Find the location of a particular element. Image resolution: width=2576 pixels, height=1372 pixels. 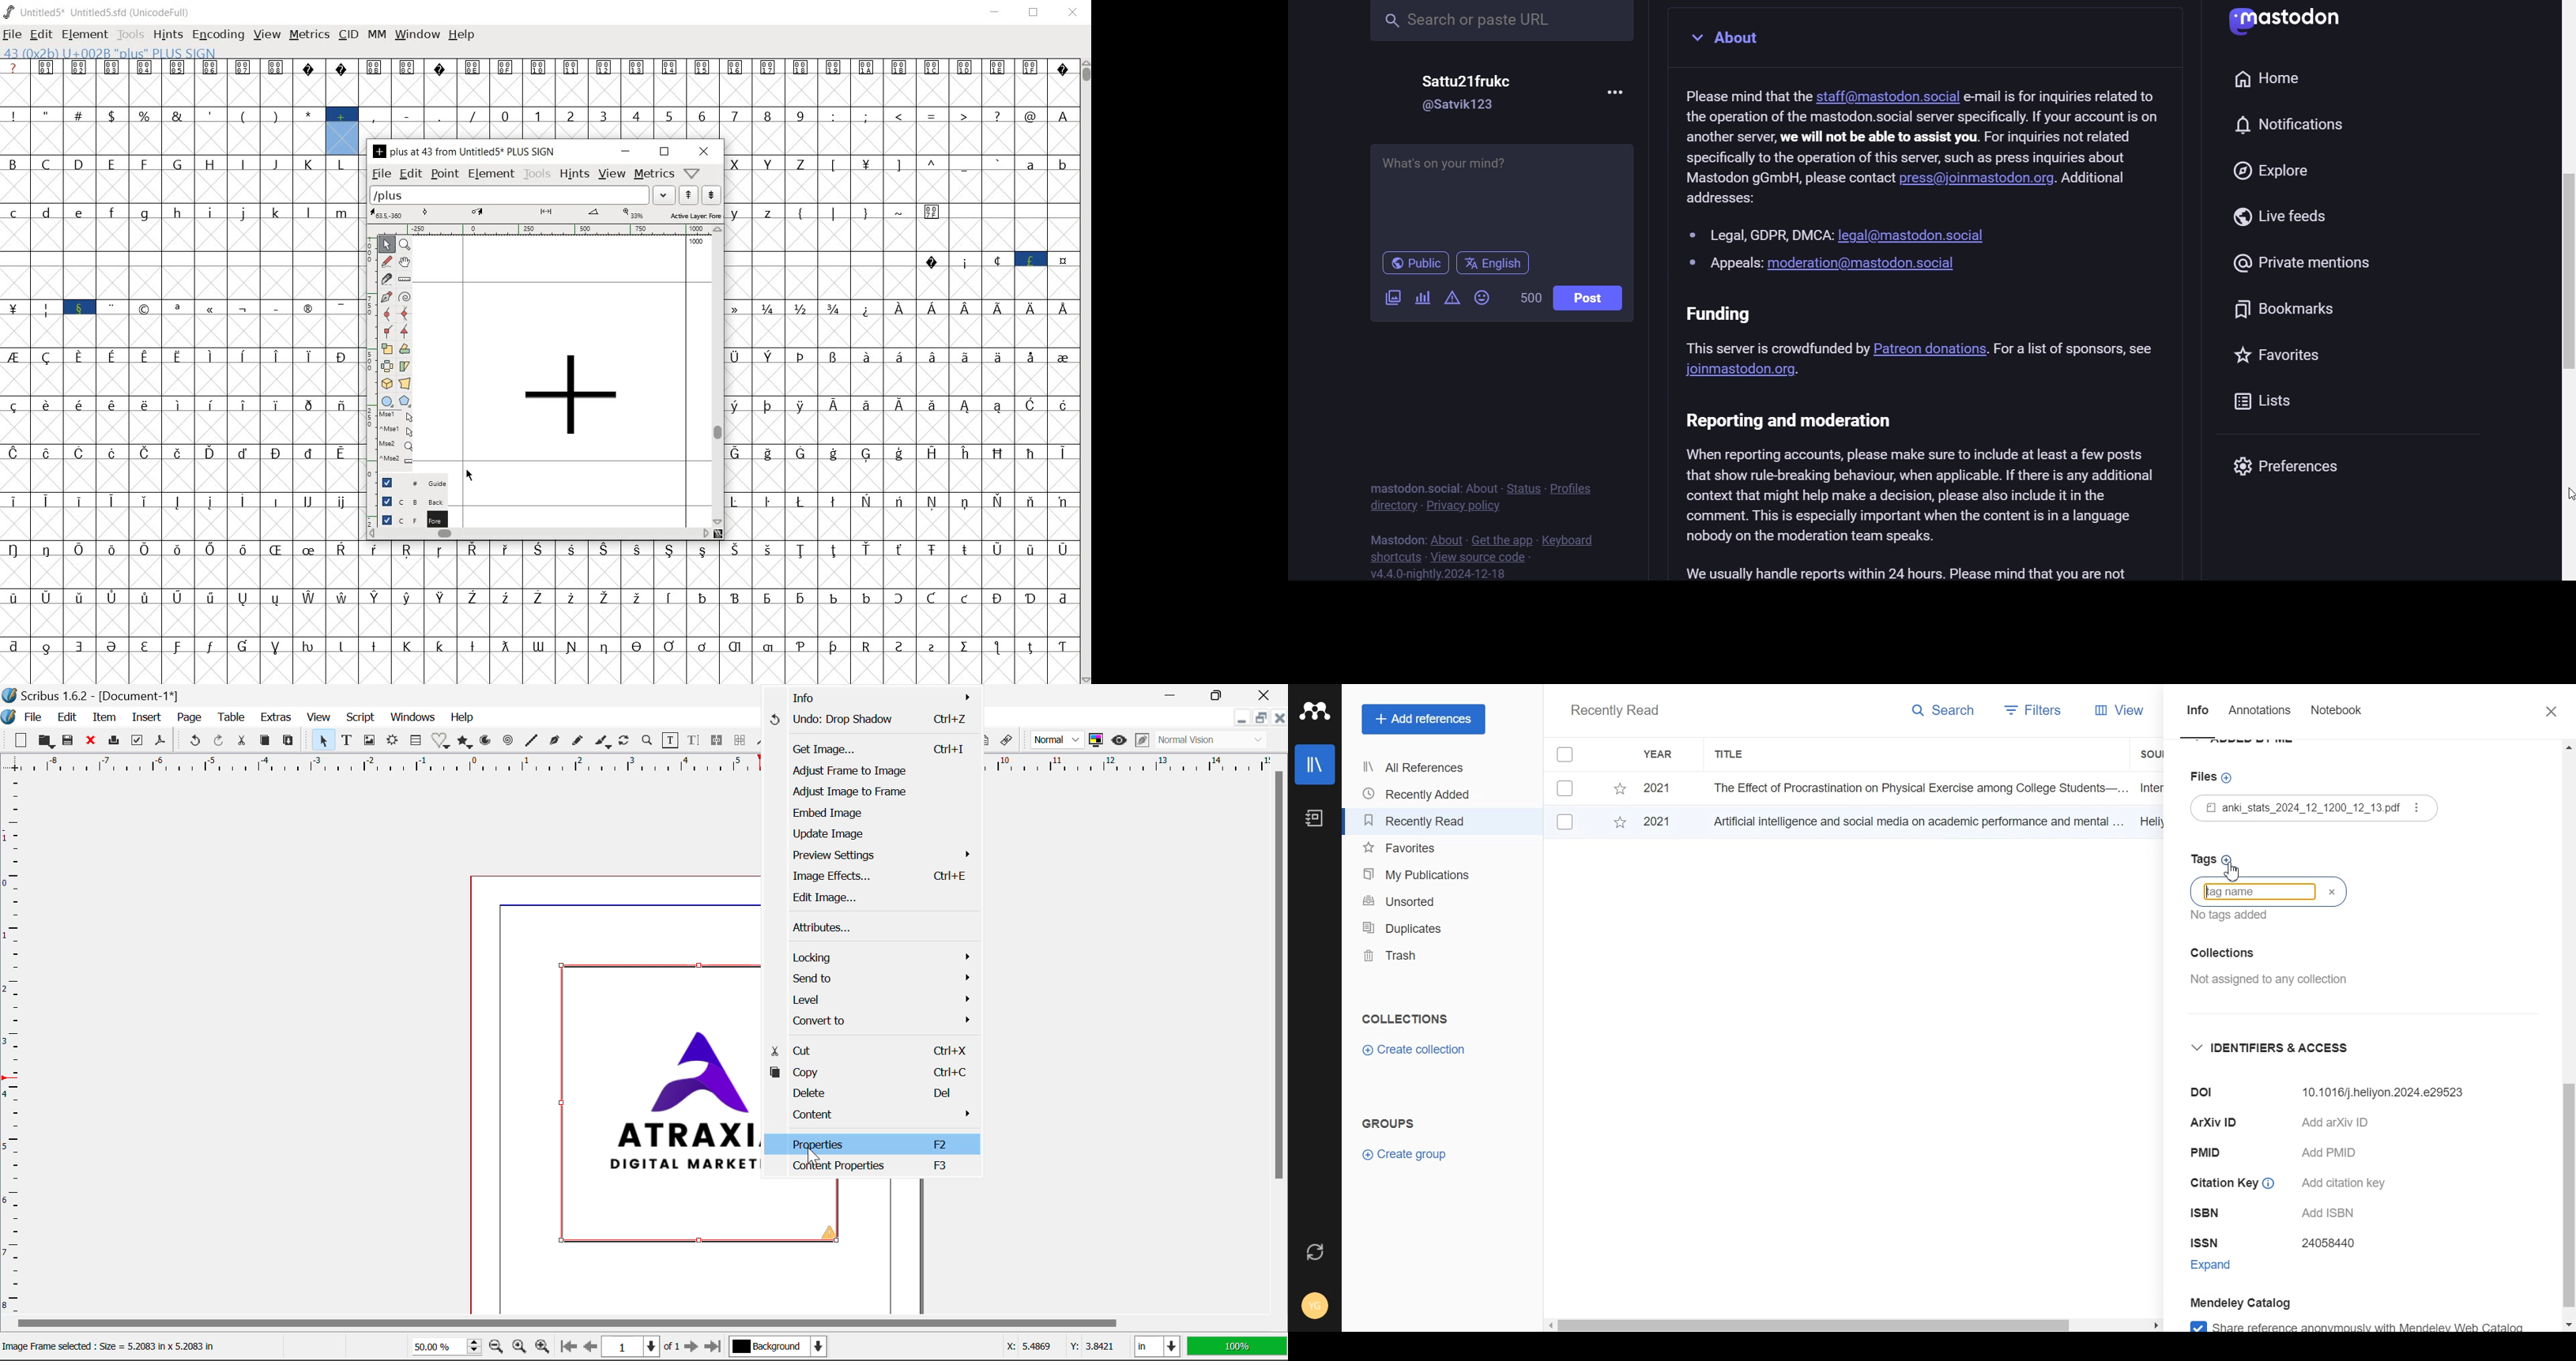

add a curve point always either horizontal or vertical is located at coordinates (405, 313).